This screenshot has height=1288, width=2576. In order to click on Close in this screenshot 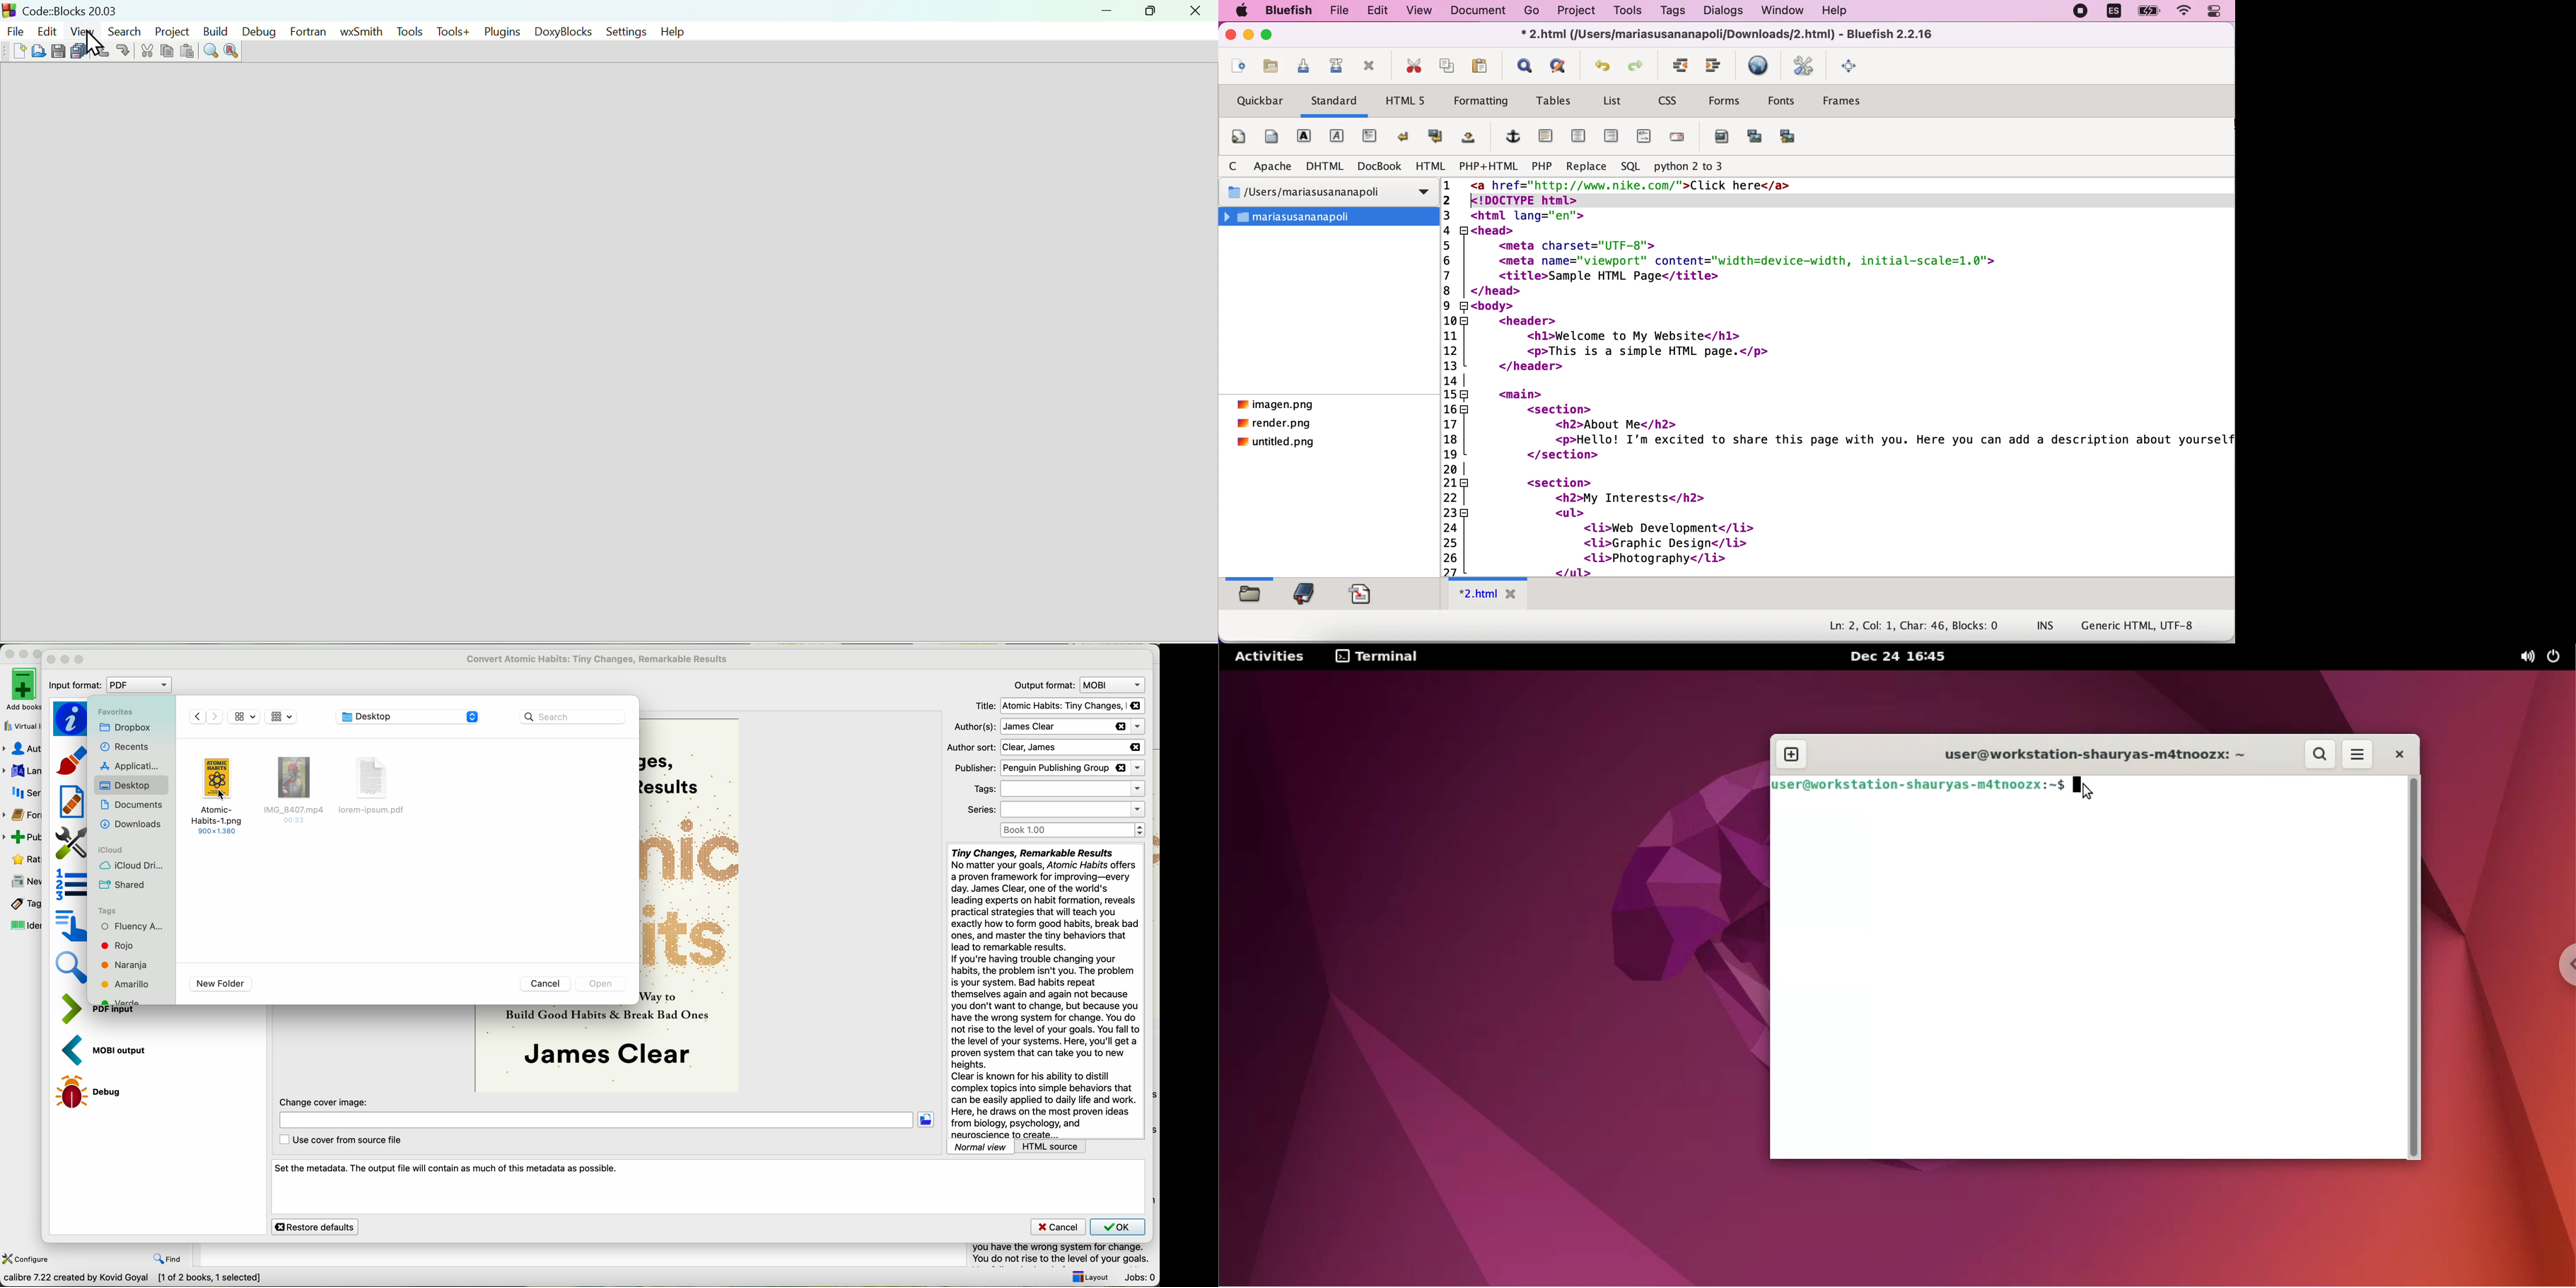, I will do `click(1195, 11)`.